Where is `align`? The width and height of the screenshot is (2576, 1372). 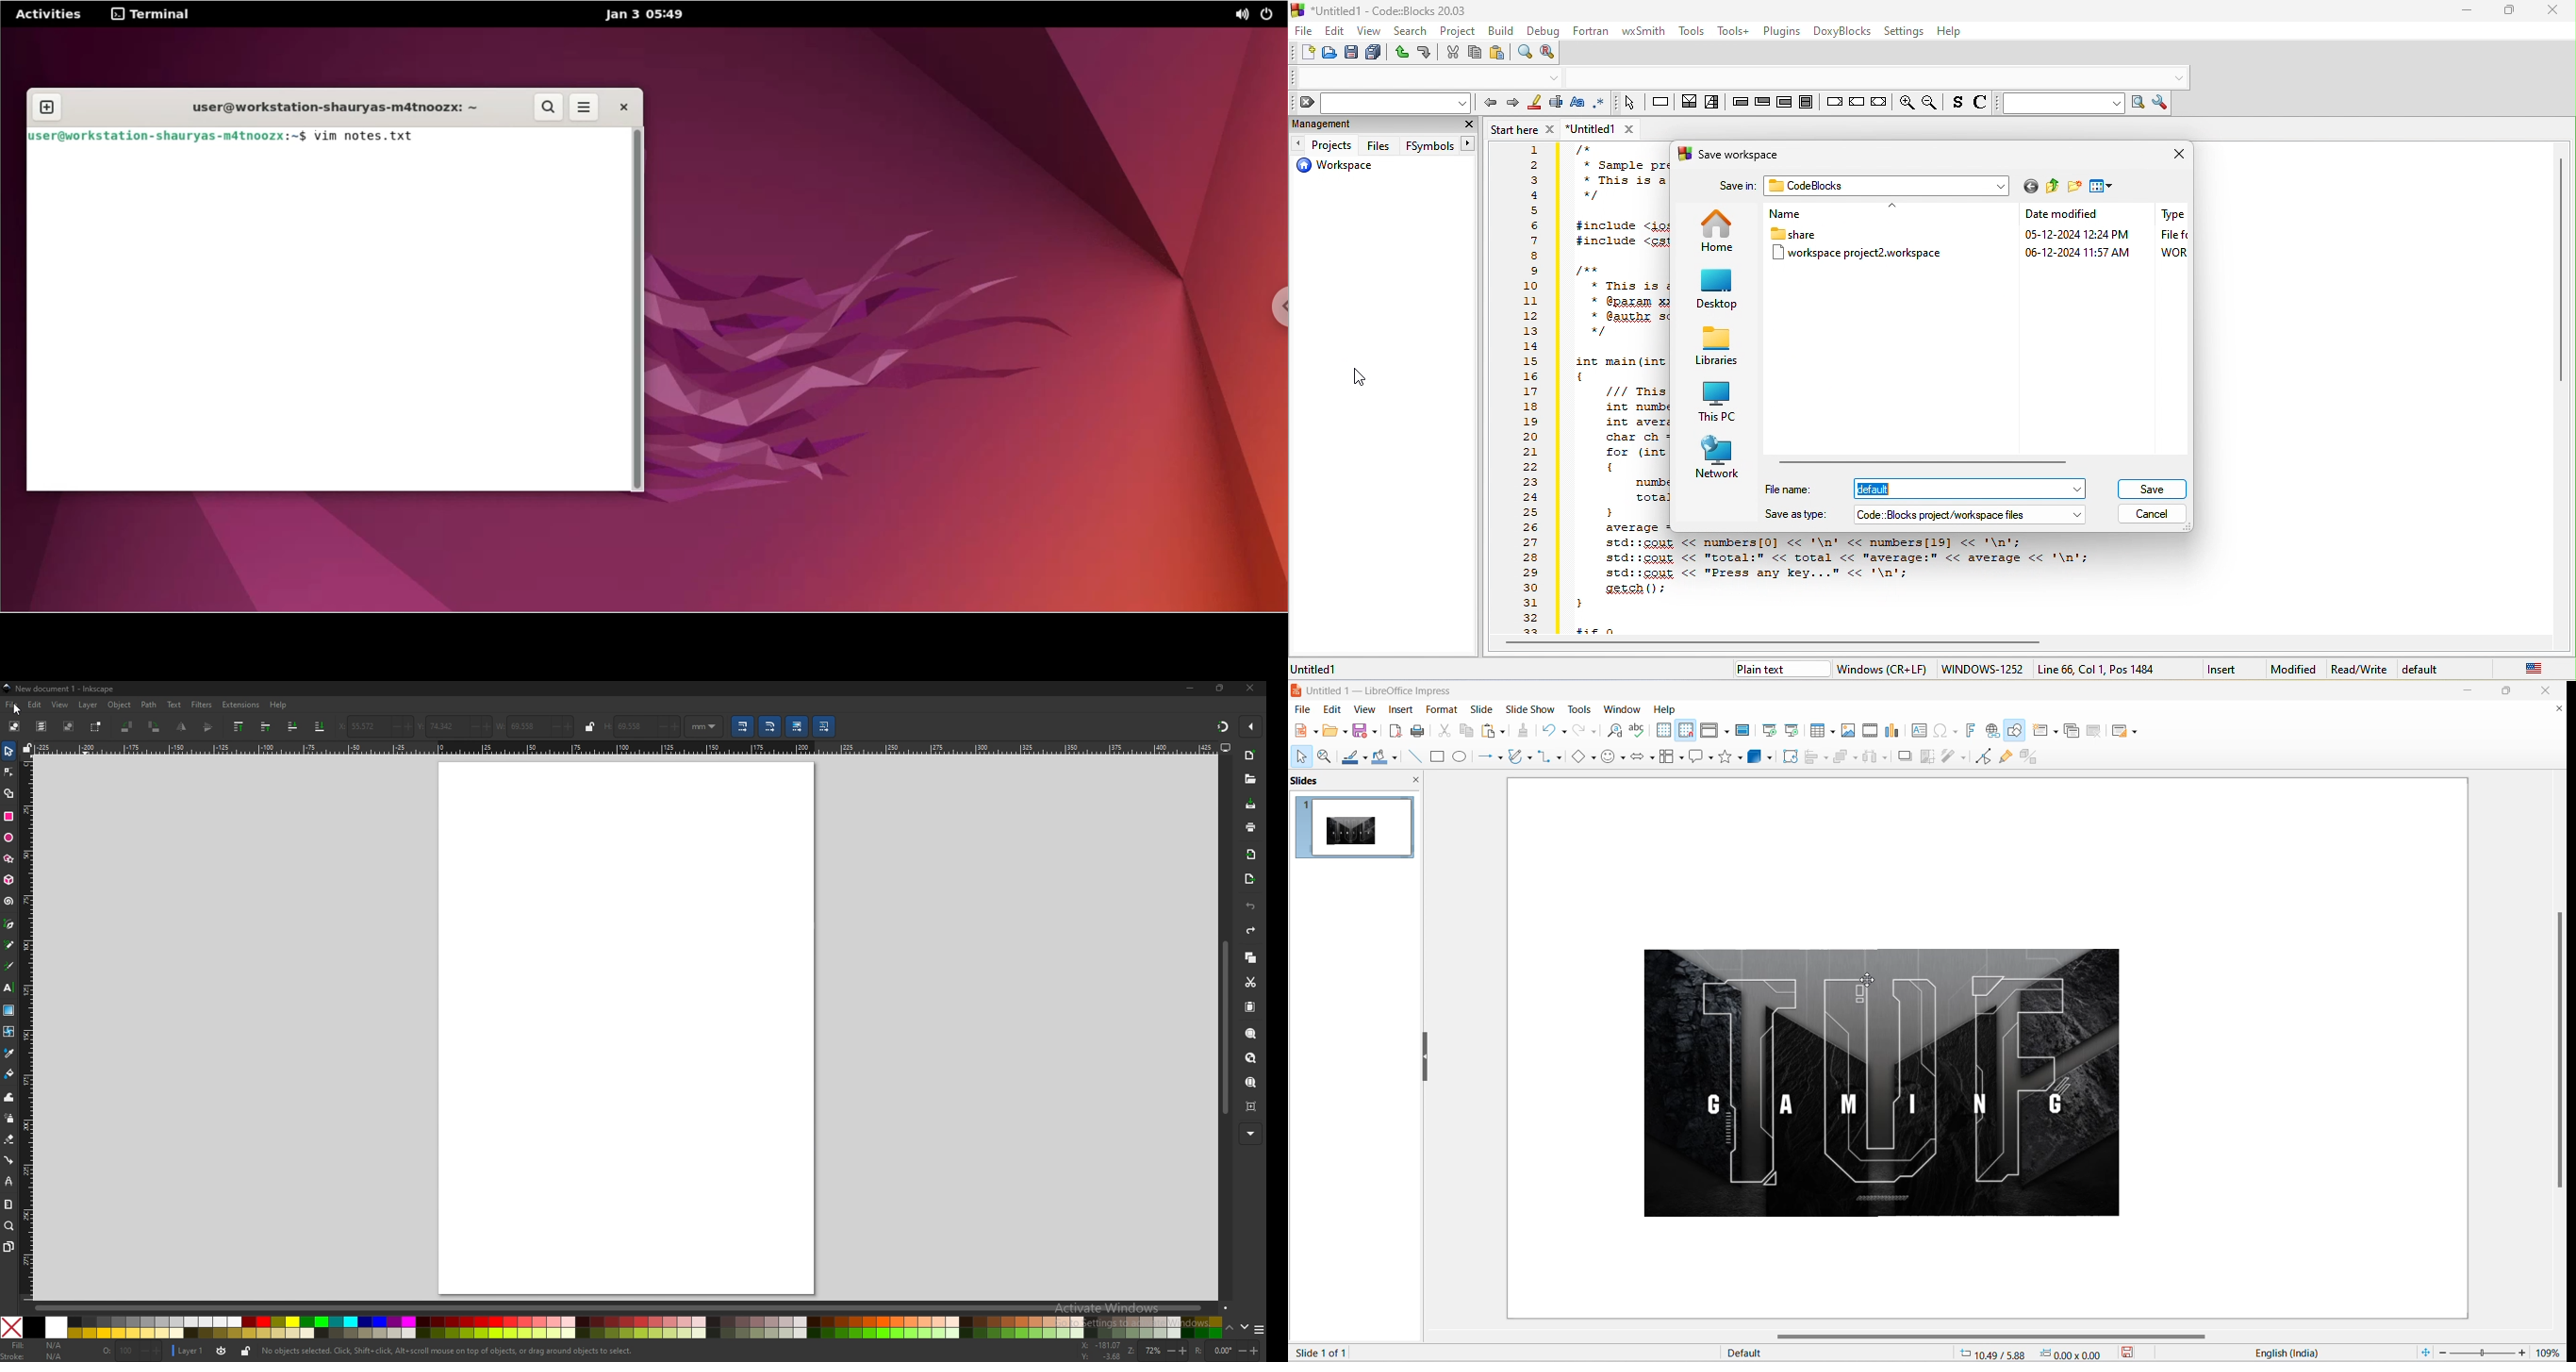
align is located at coordinates (1813, 757).